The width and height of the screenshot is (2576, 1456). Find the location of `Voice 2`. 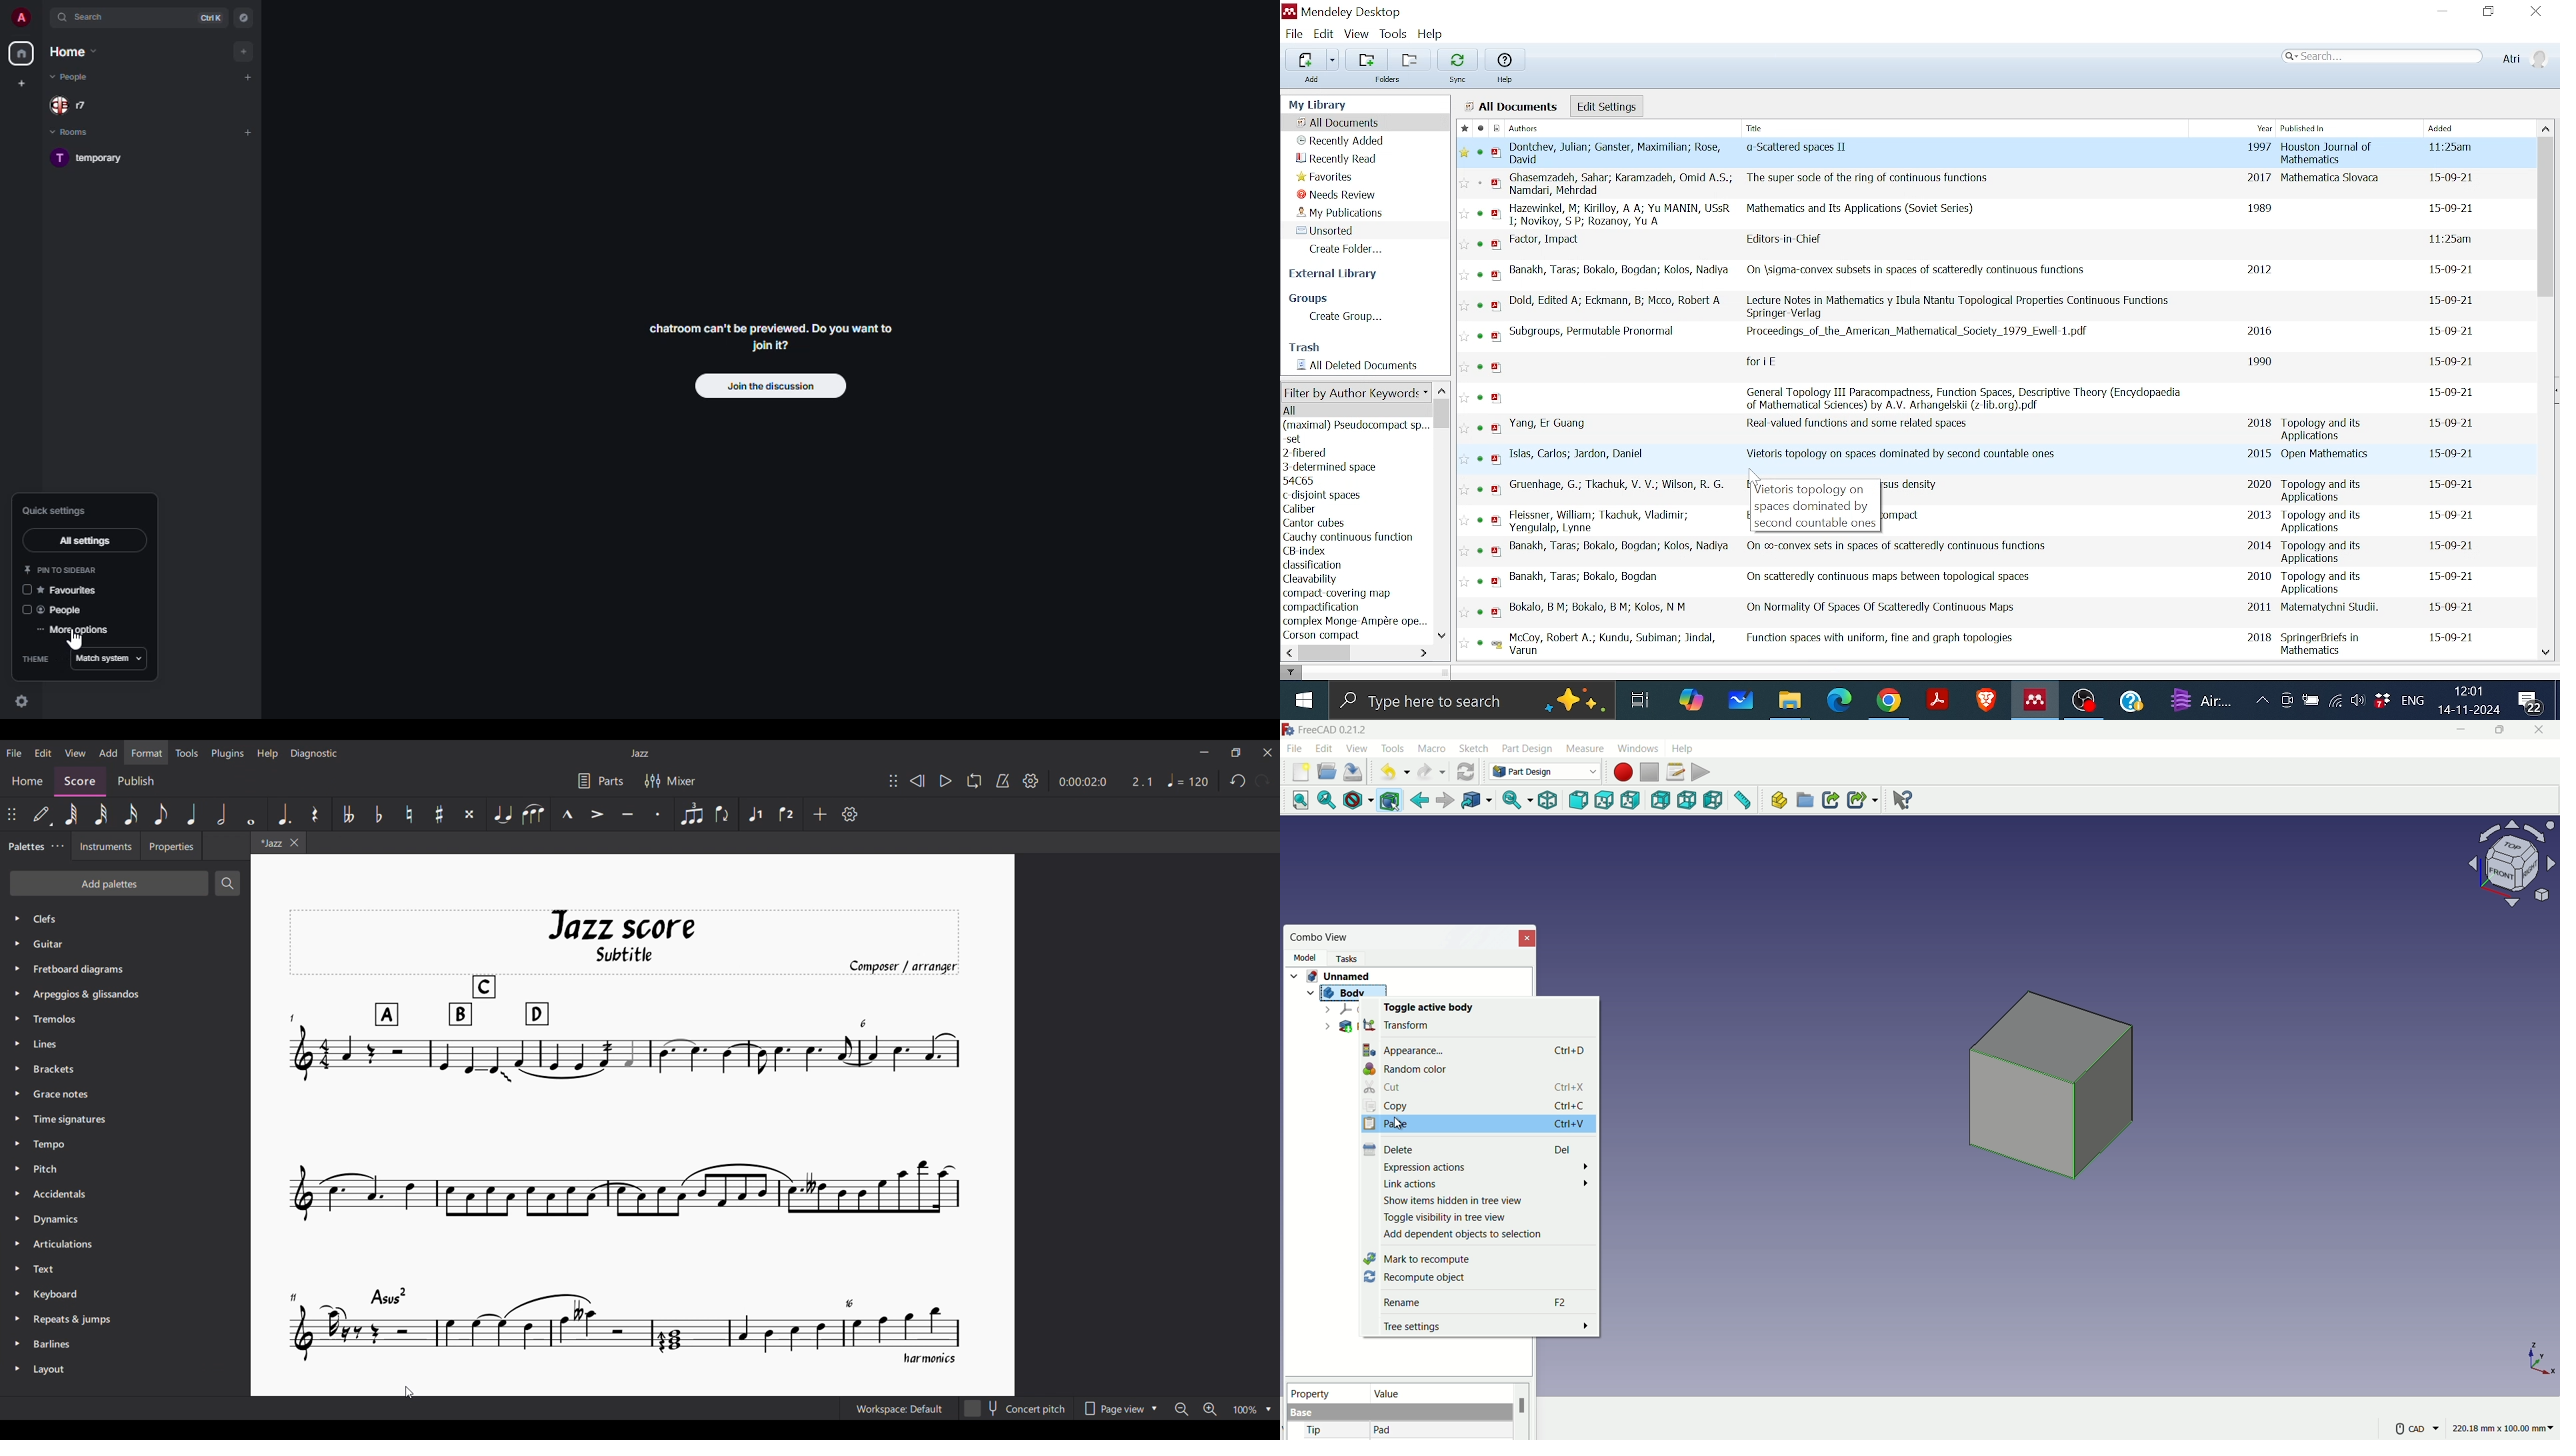

Voice 2 is located at coordinates (786, 814).